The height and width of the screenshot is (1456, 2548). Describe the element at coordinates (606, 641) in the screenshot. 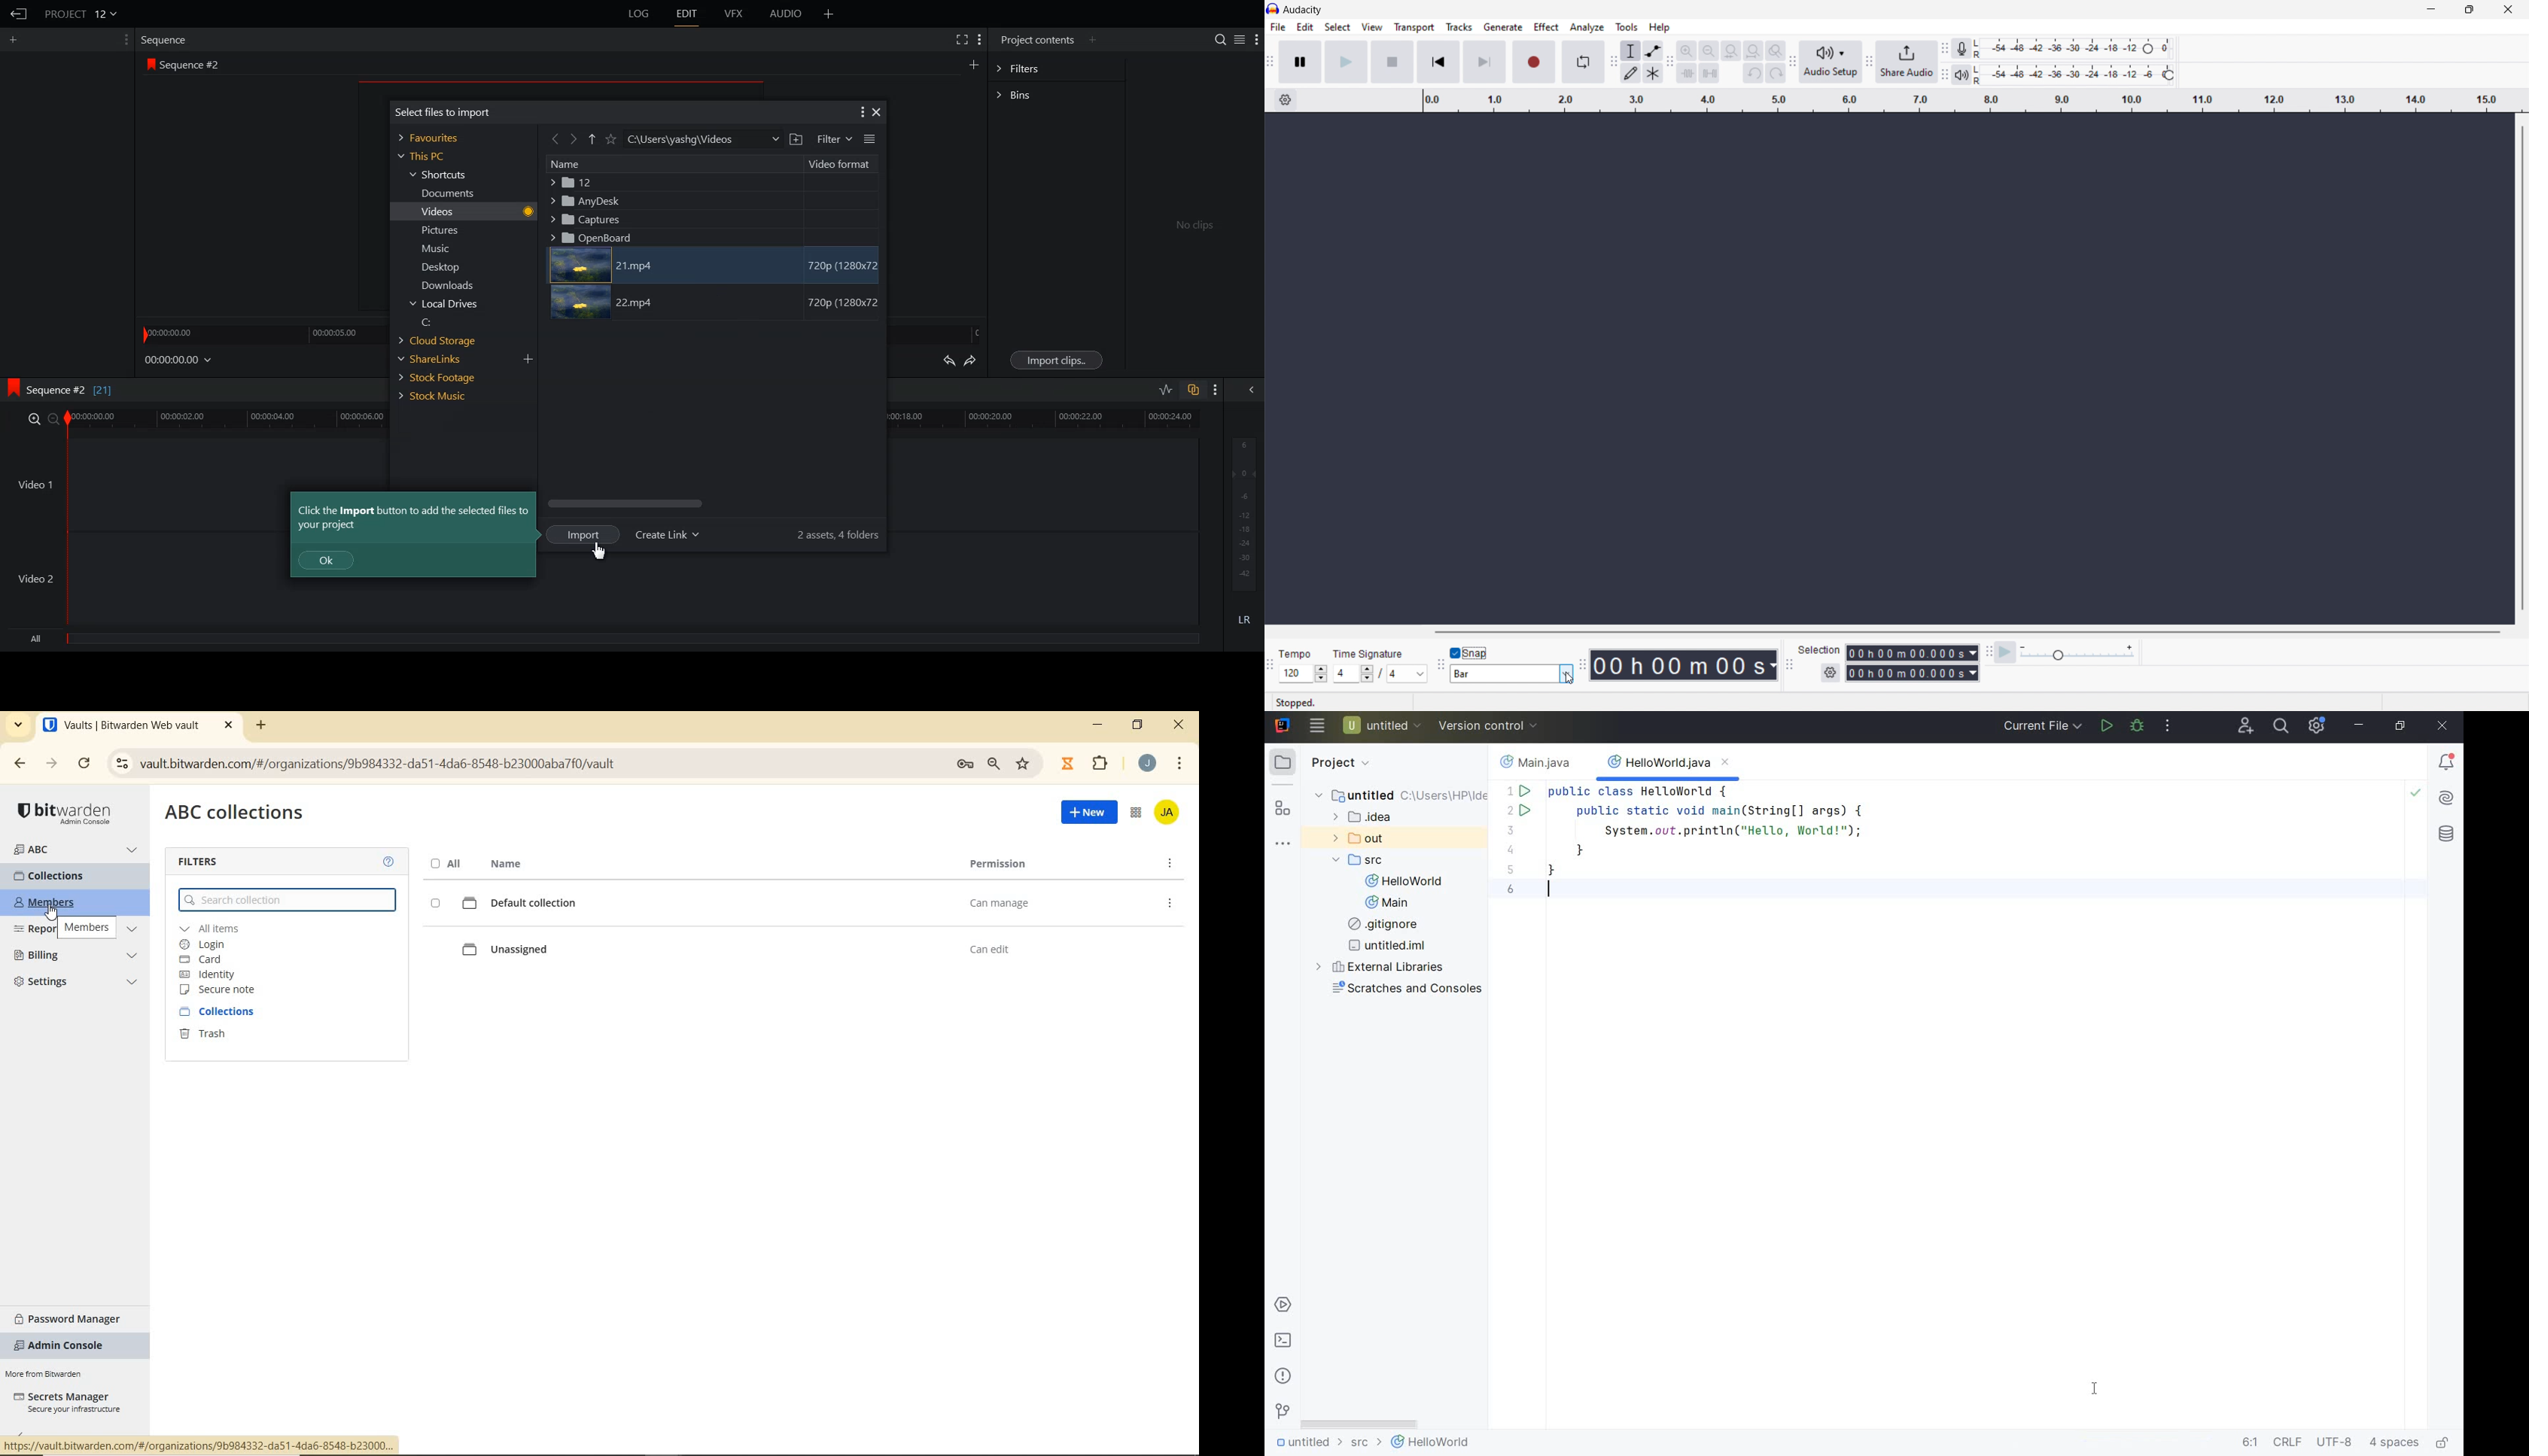

I see `All` at that location.